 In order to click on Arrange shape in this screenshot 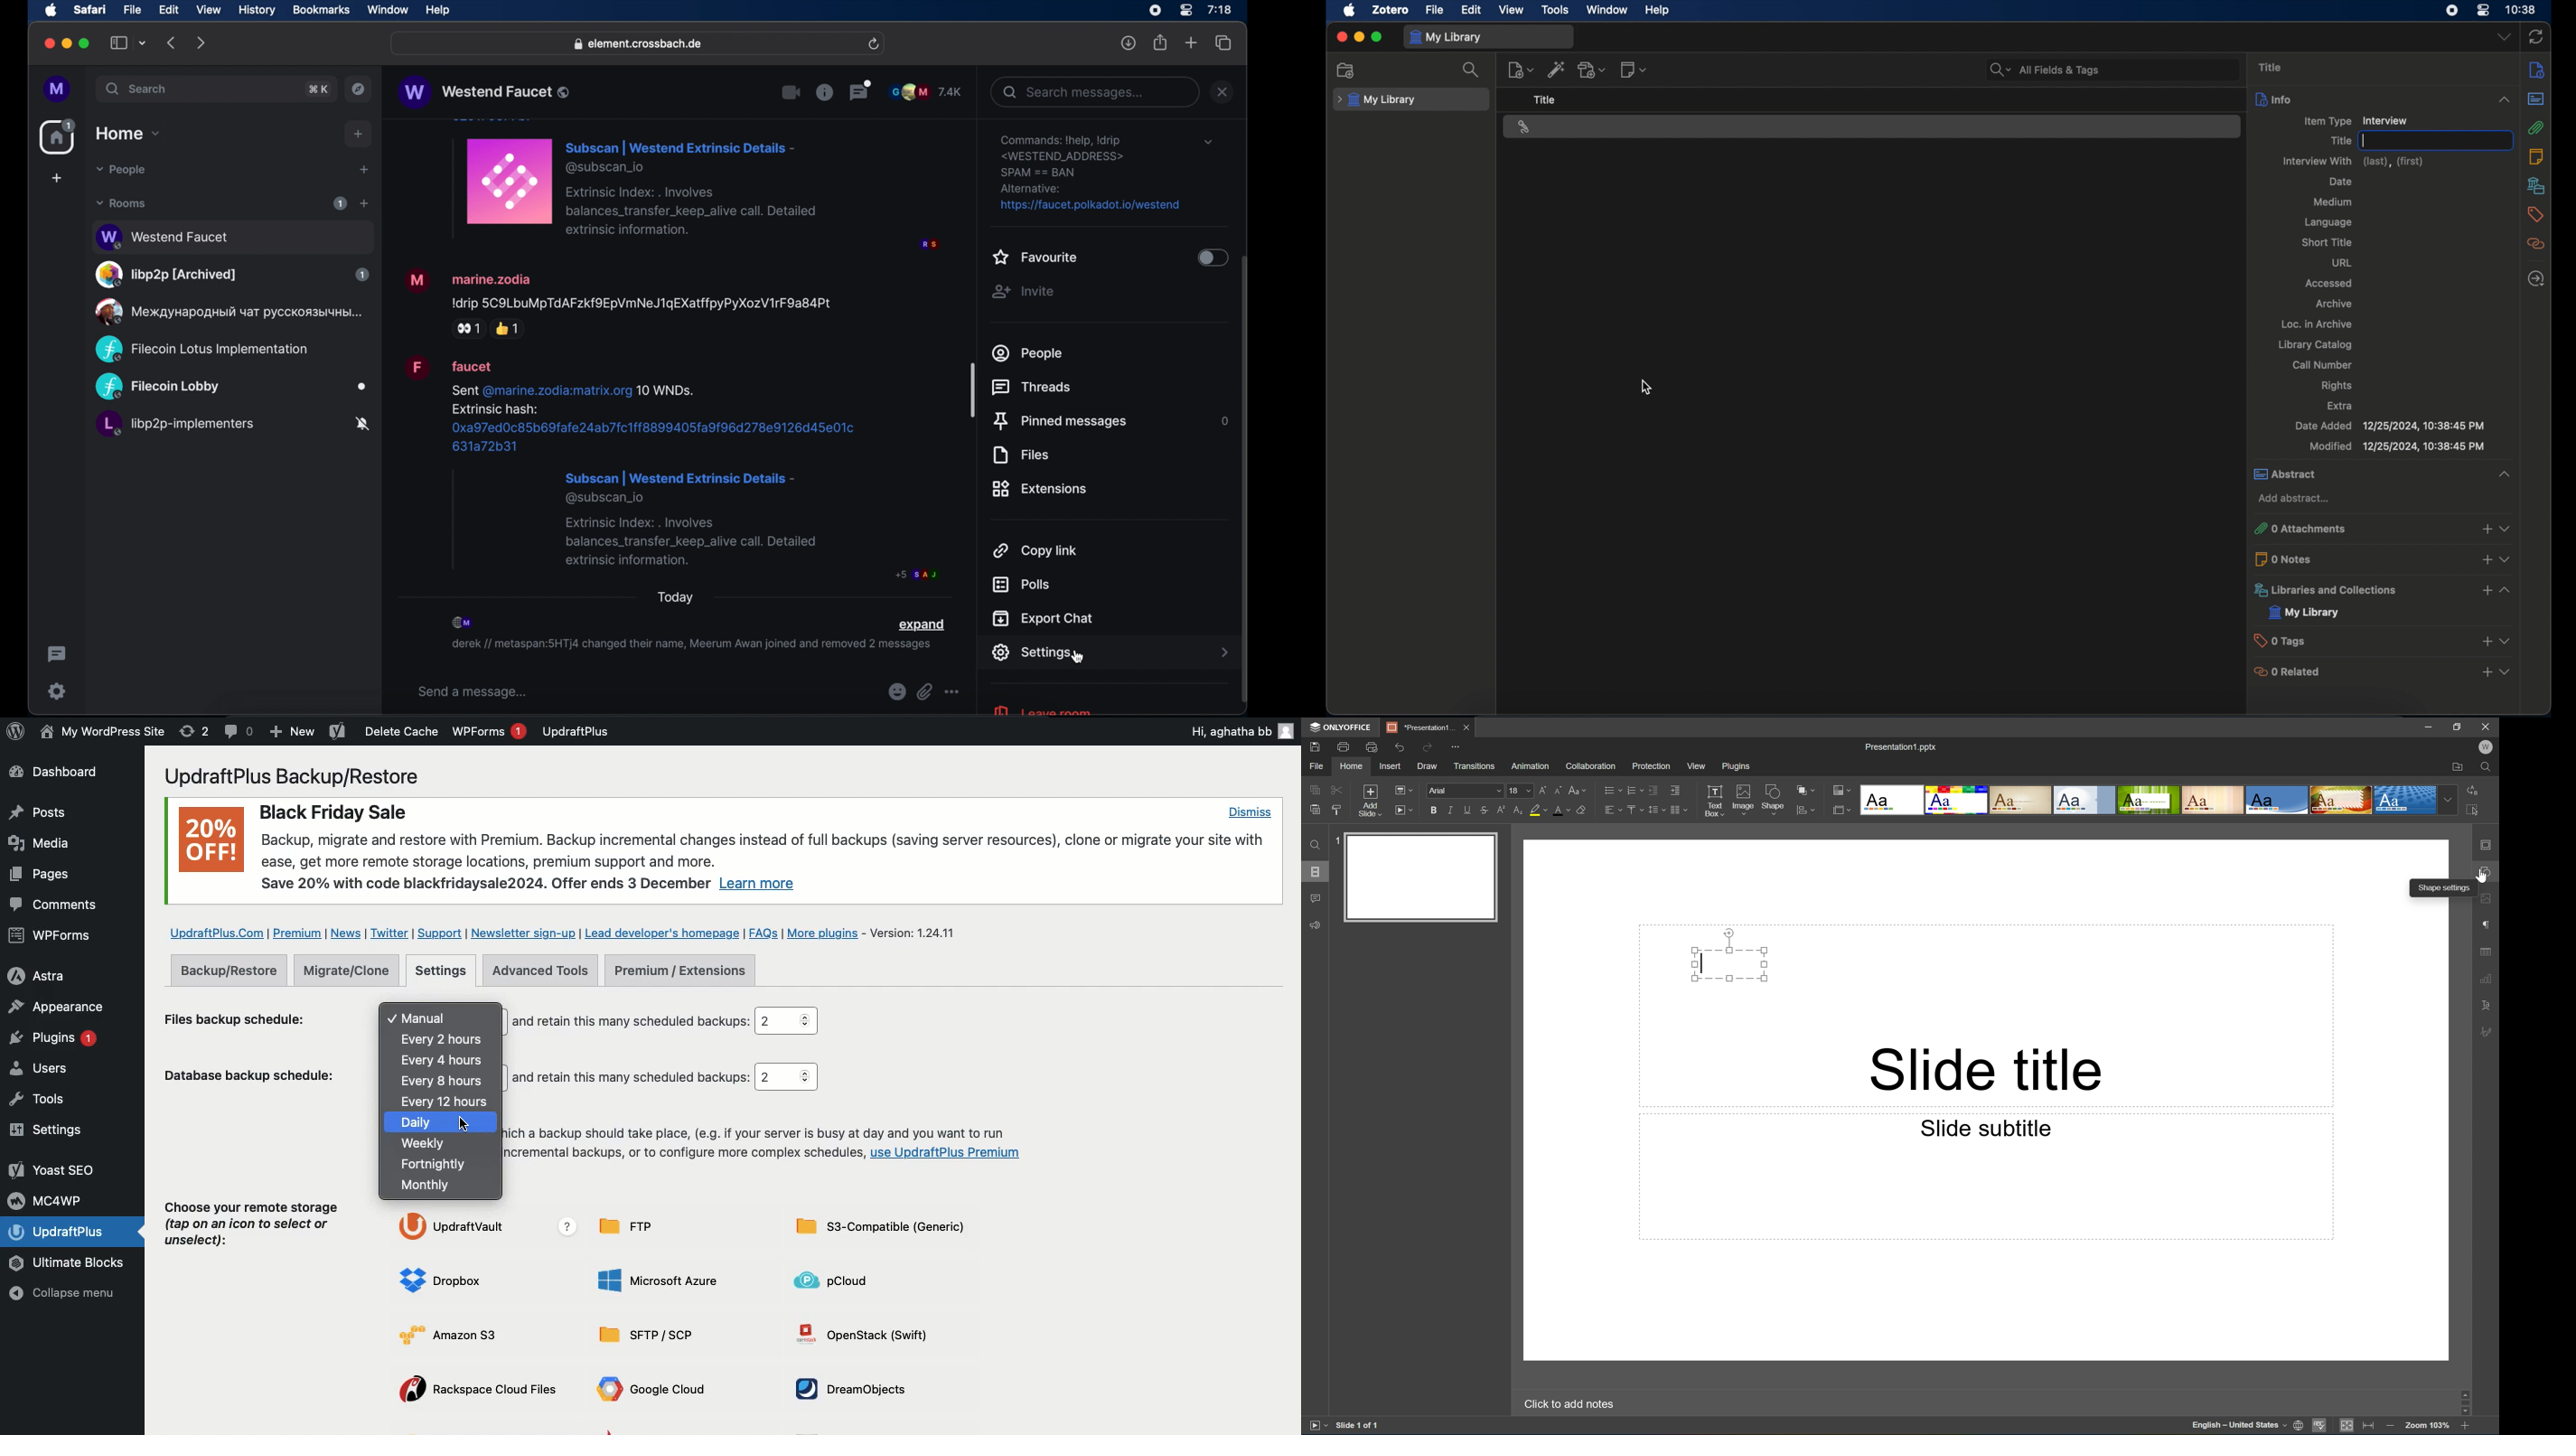, I will do `click(1808, 790)`.